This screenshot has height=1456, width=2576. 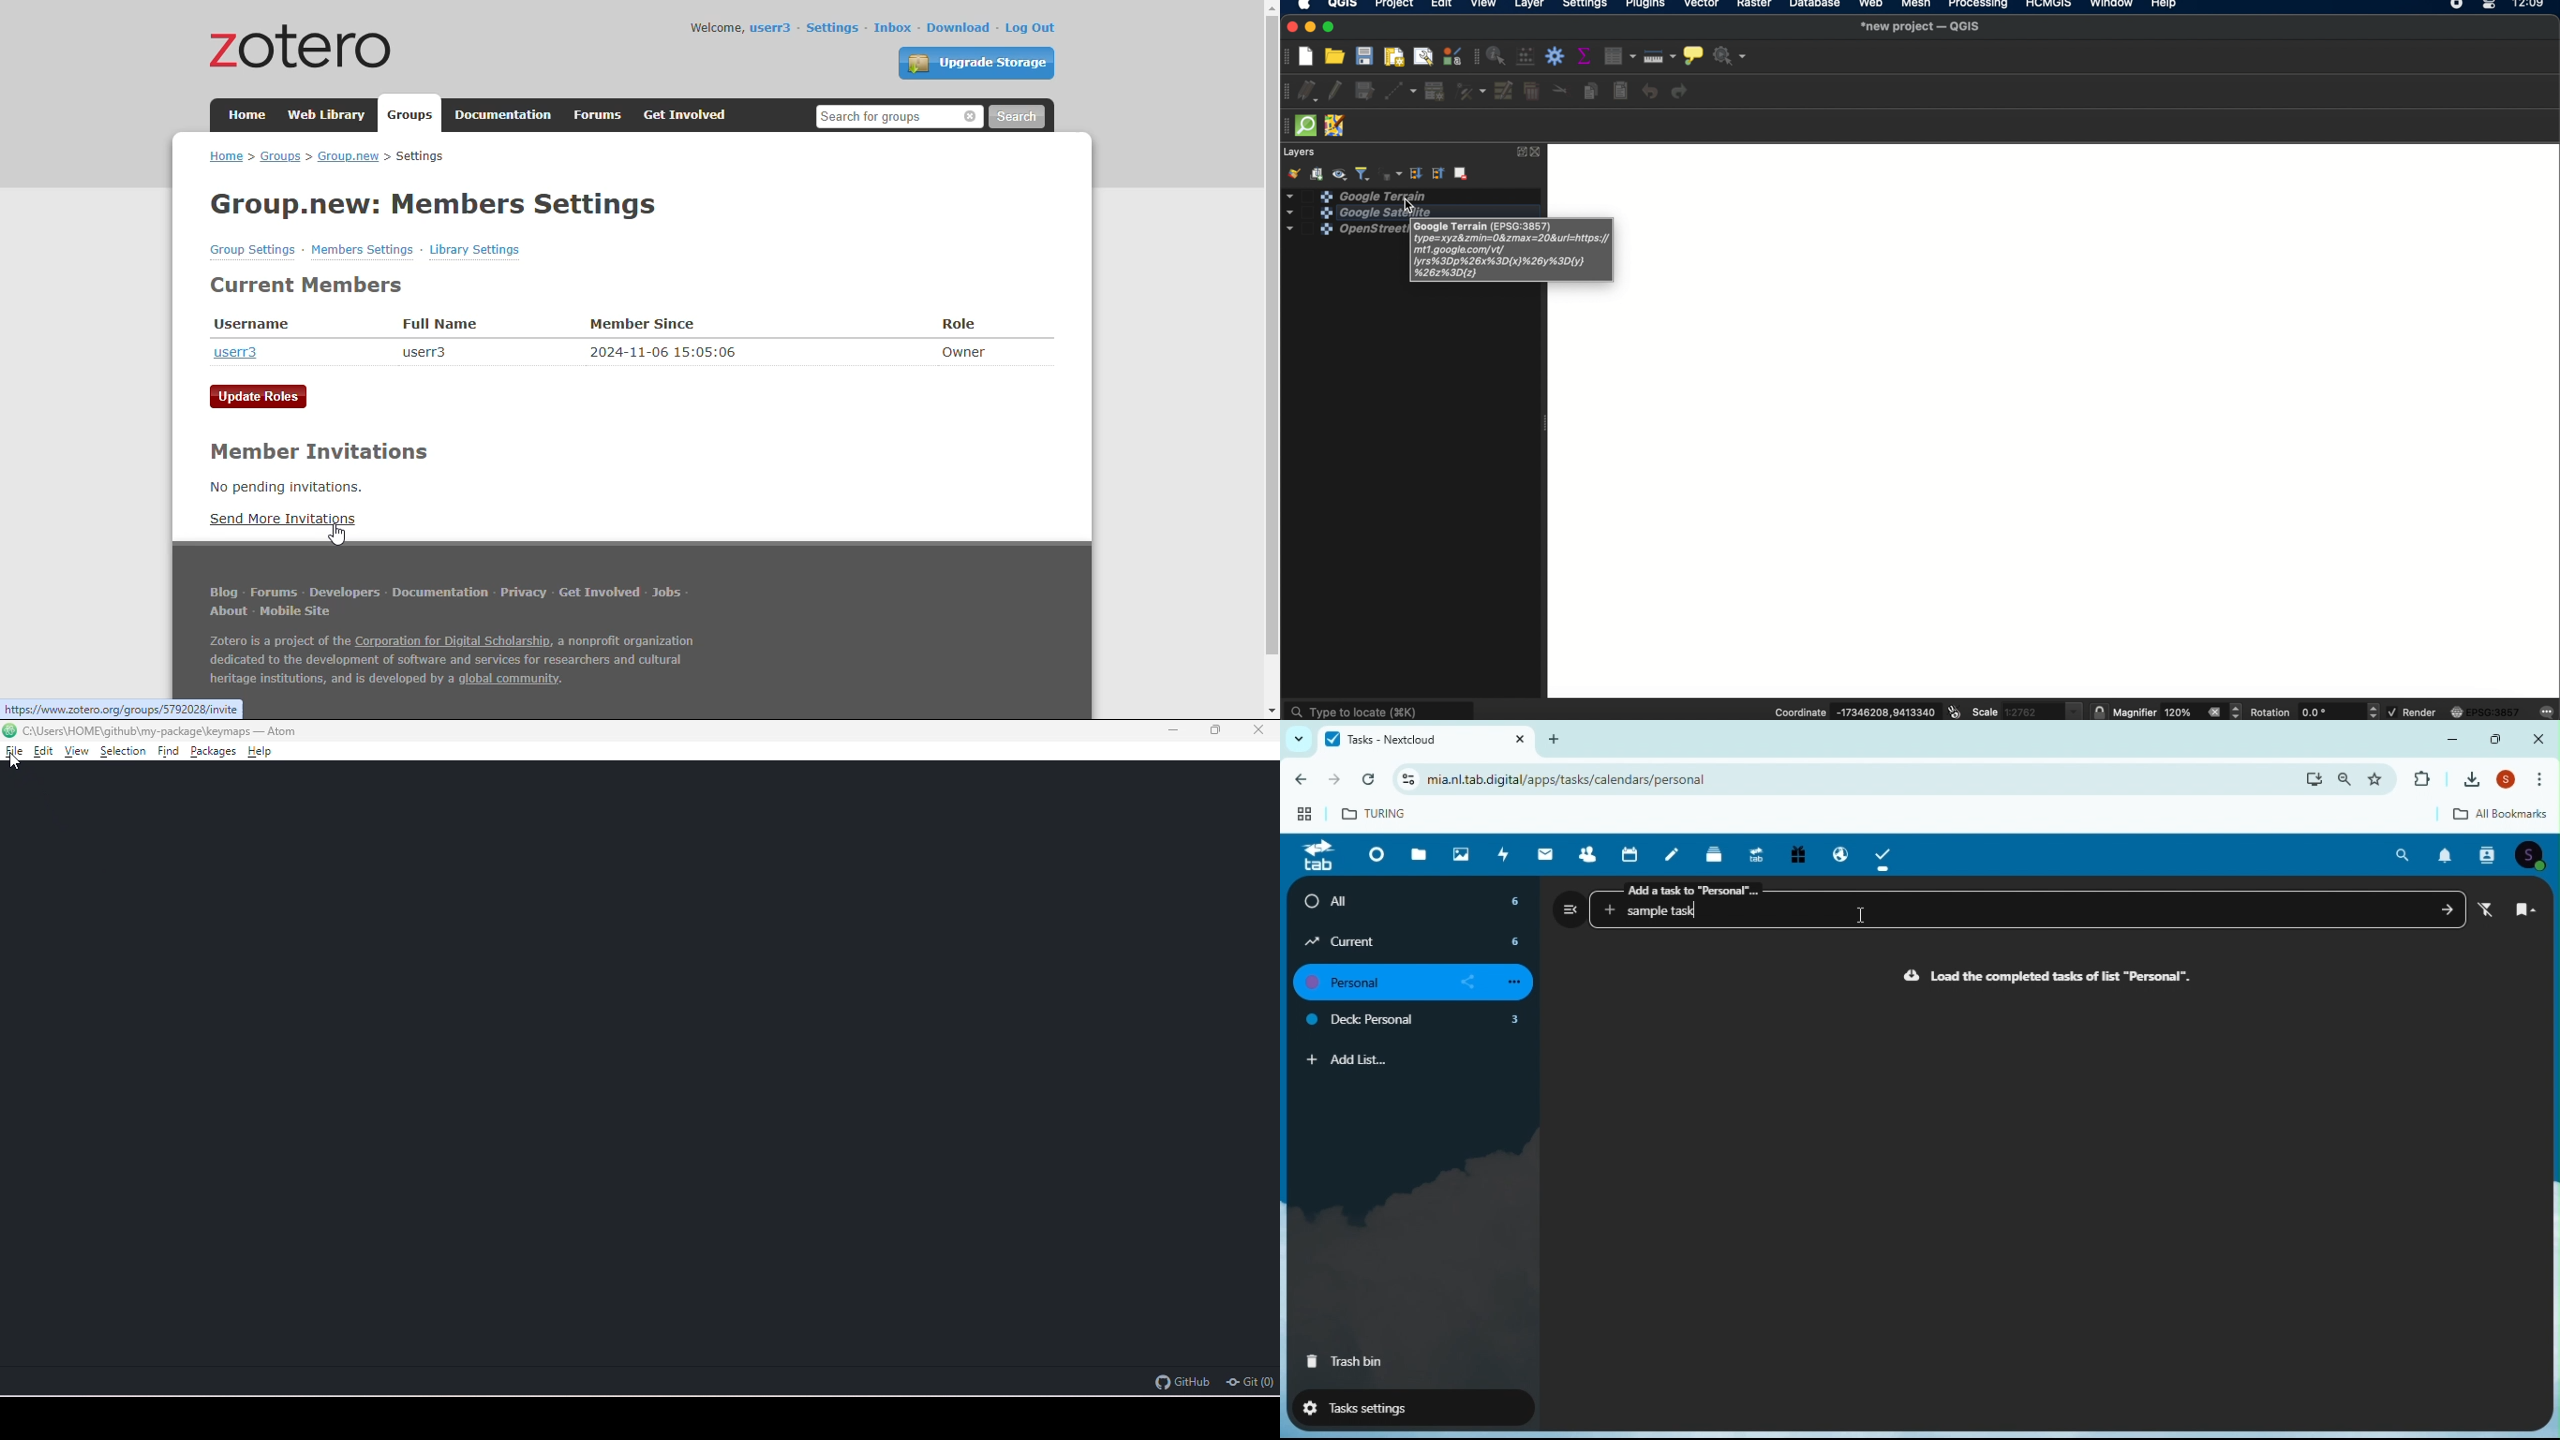 I want to click on all bookmarks, so click(x=2485, y=815).